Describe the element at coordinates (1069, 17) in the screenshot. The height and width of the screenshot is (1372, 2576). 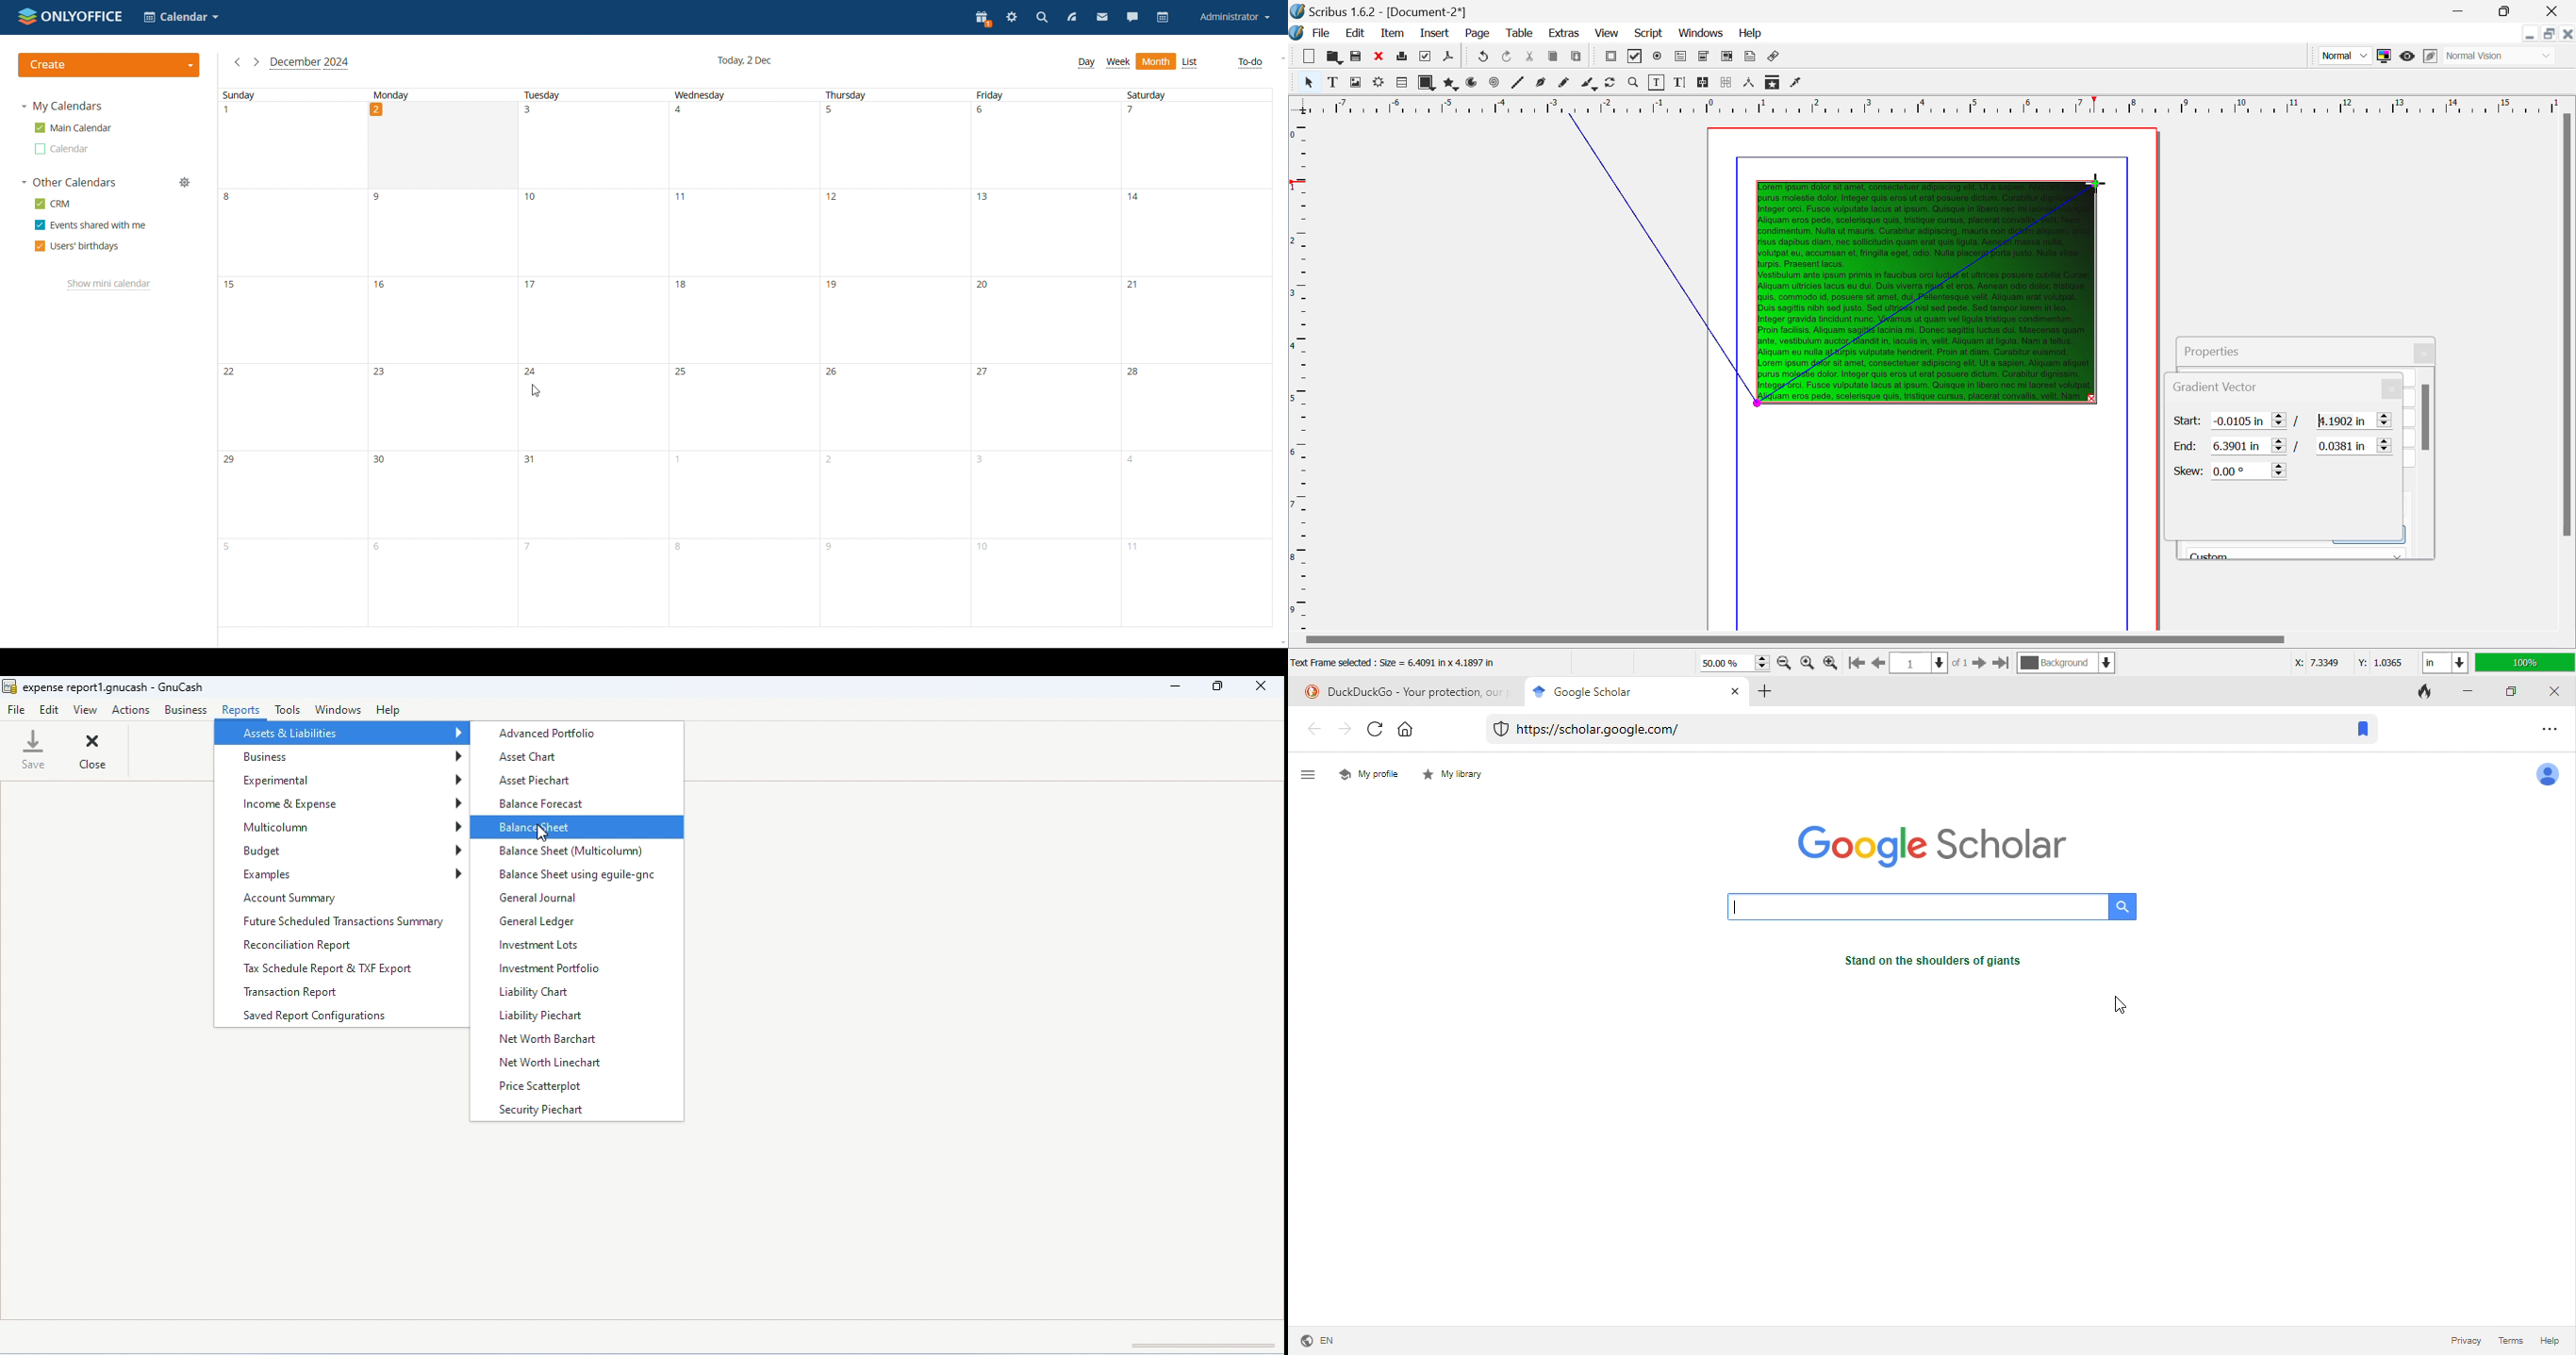
I see `feed` at that location.